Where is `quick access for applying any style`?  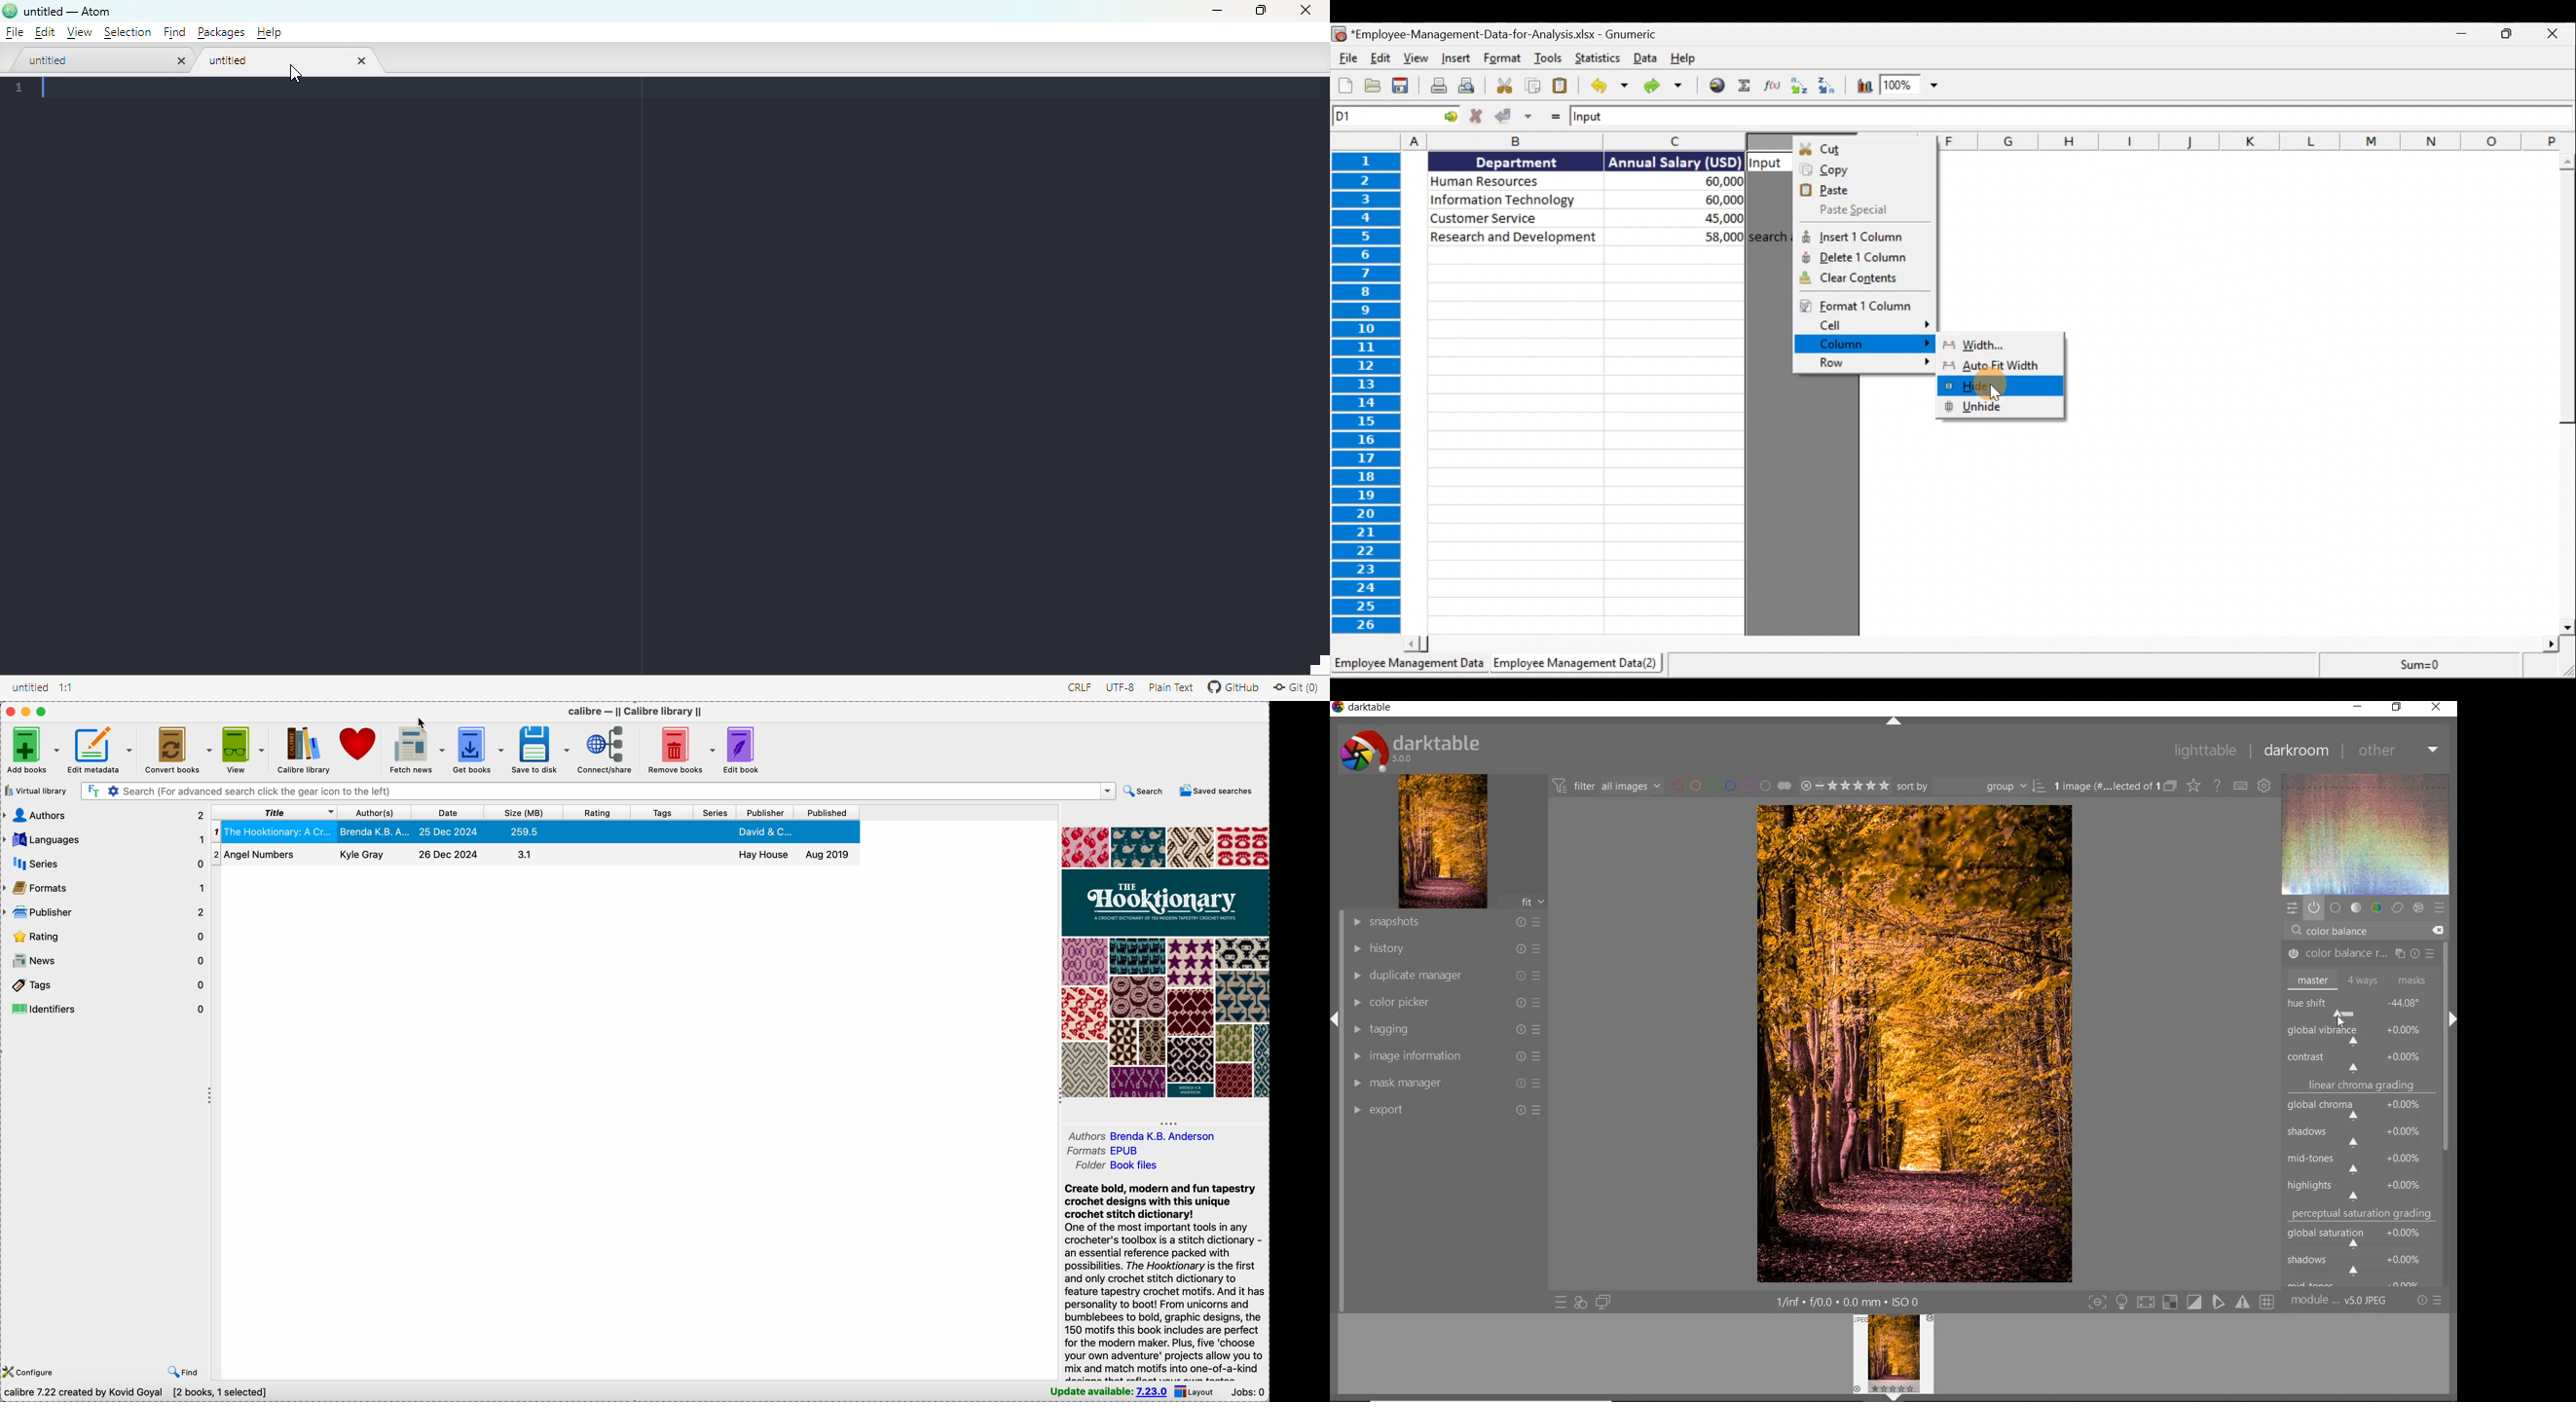 quick access for applying any style is located at coordinates (1581, 1303).